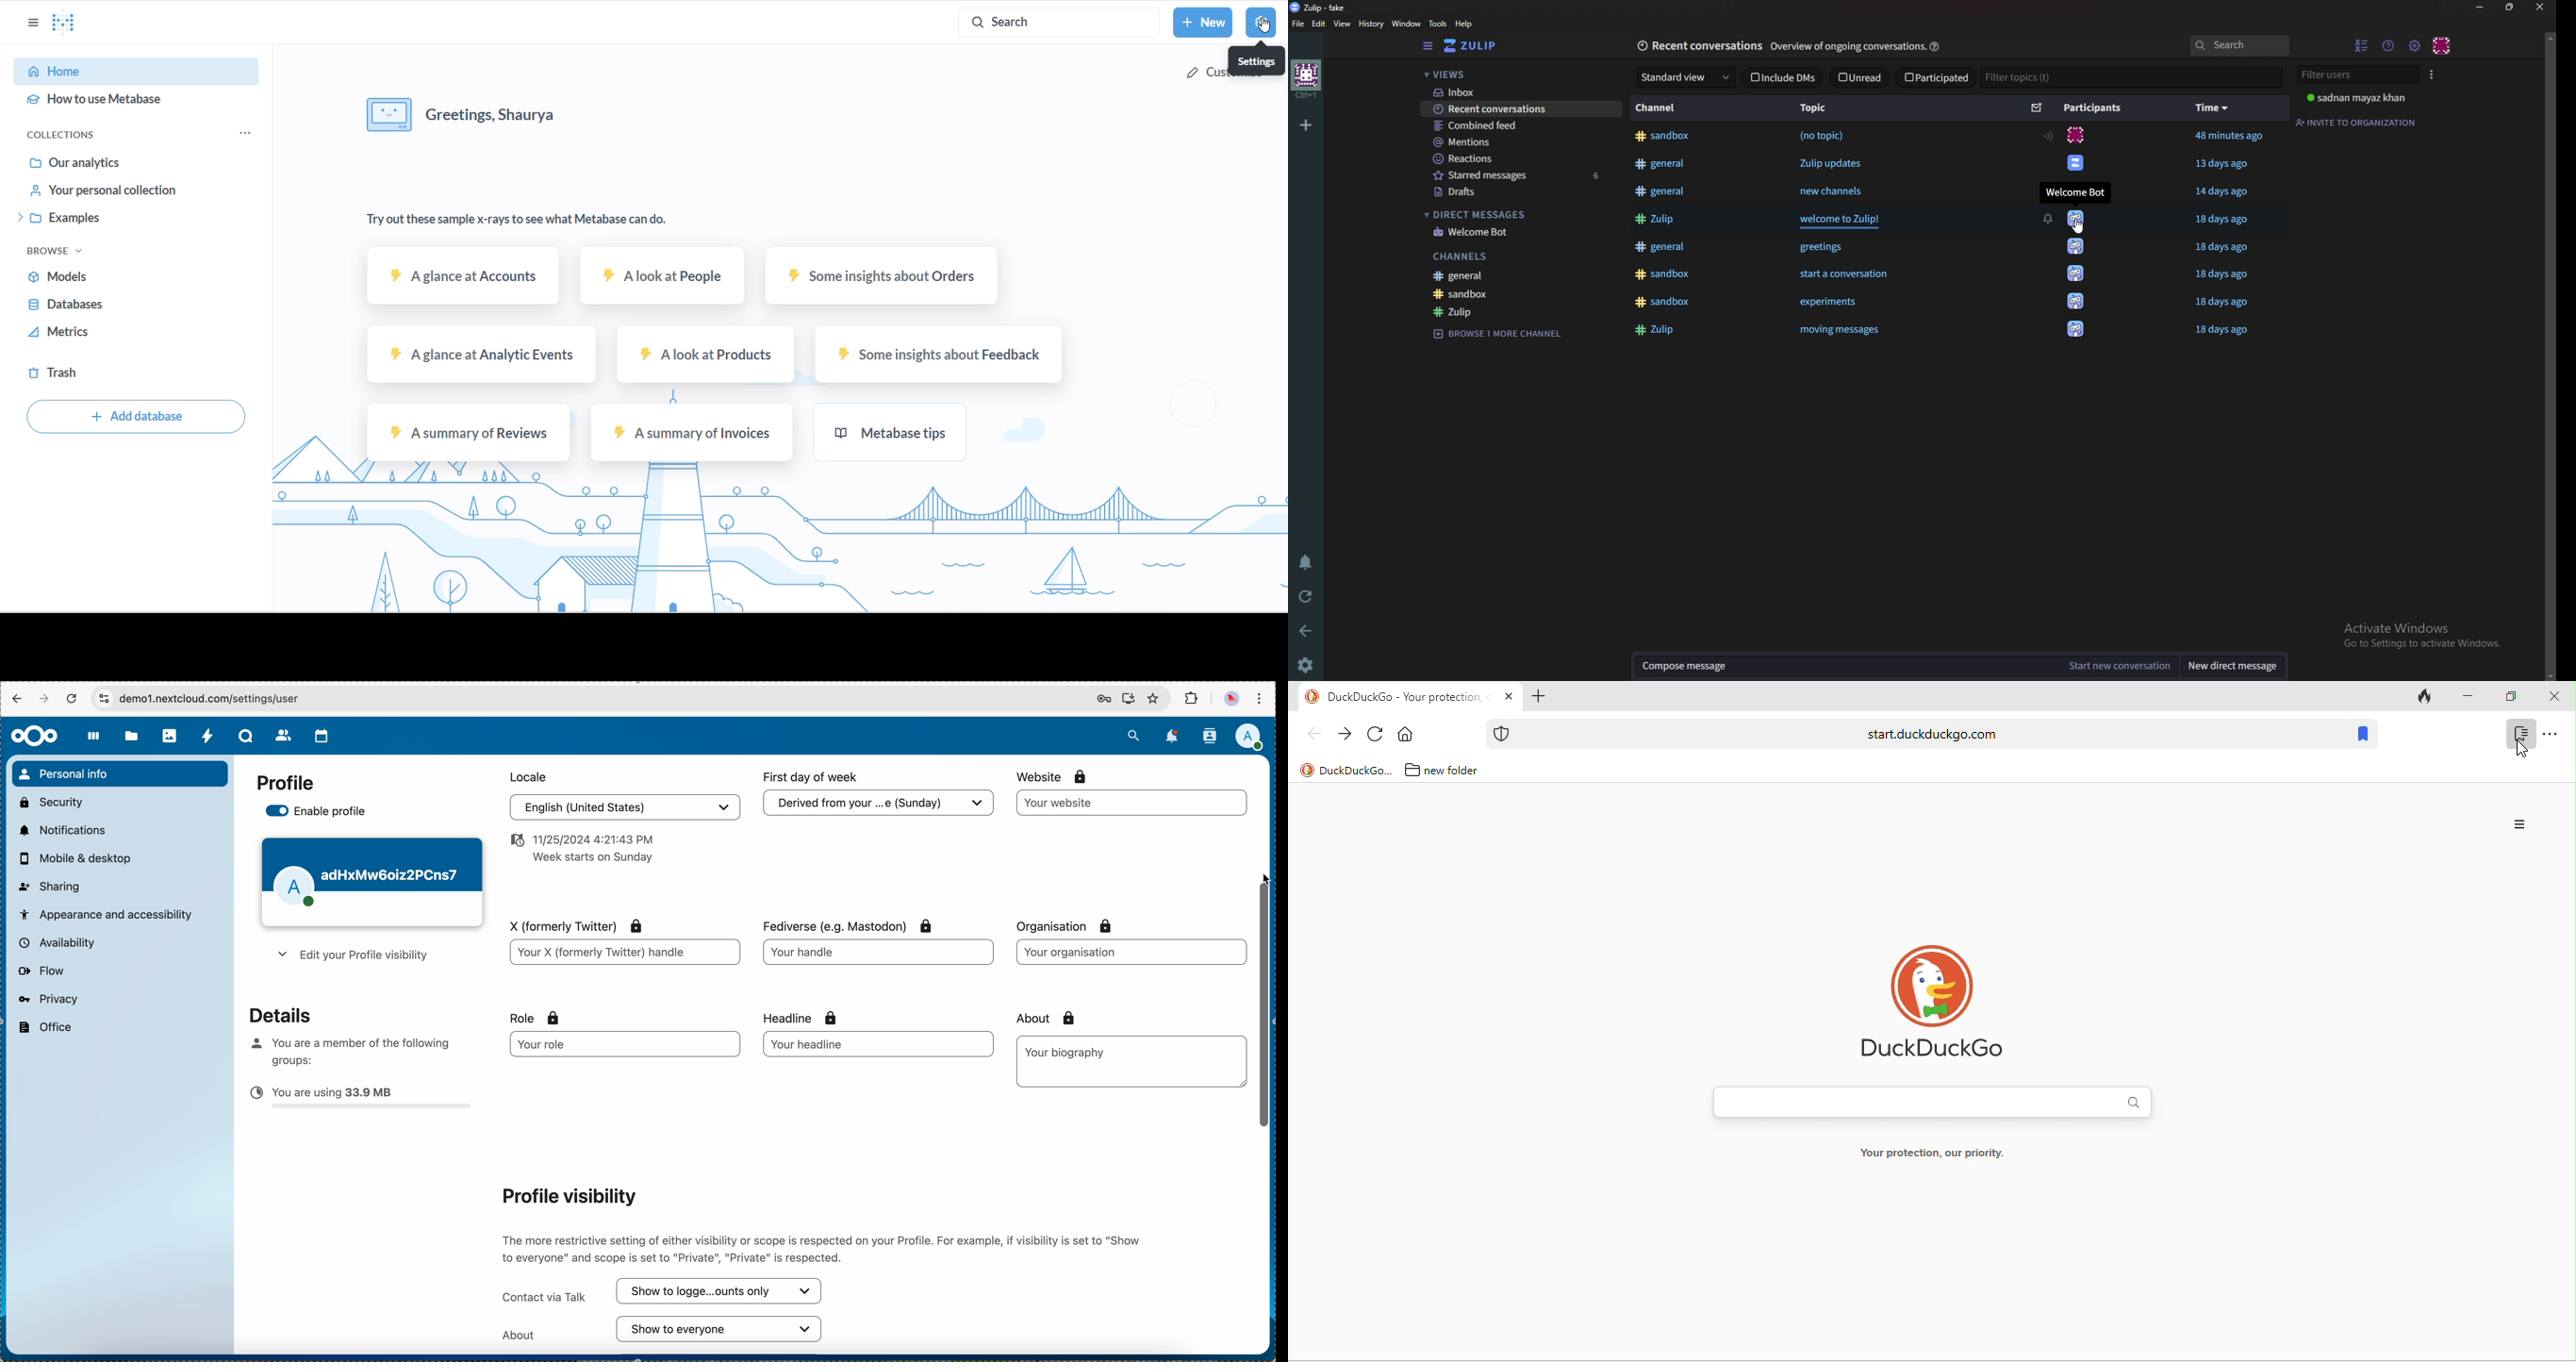 The height and width of the screenshot is (1372, 2576). I want to click on activity, so click(208, 737).